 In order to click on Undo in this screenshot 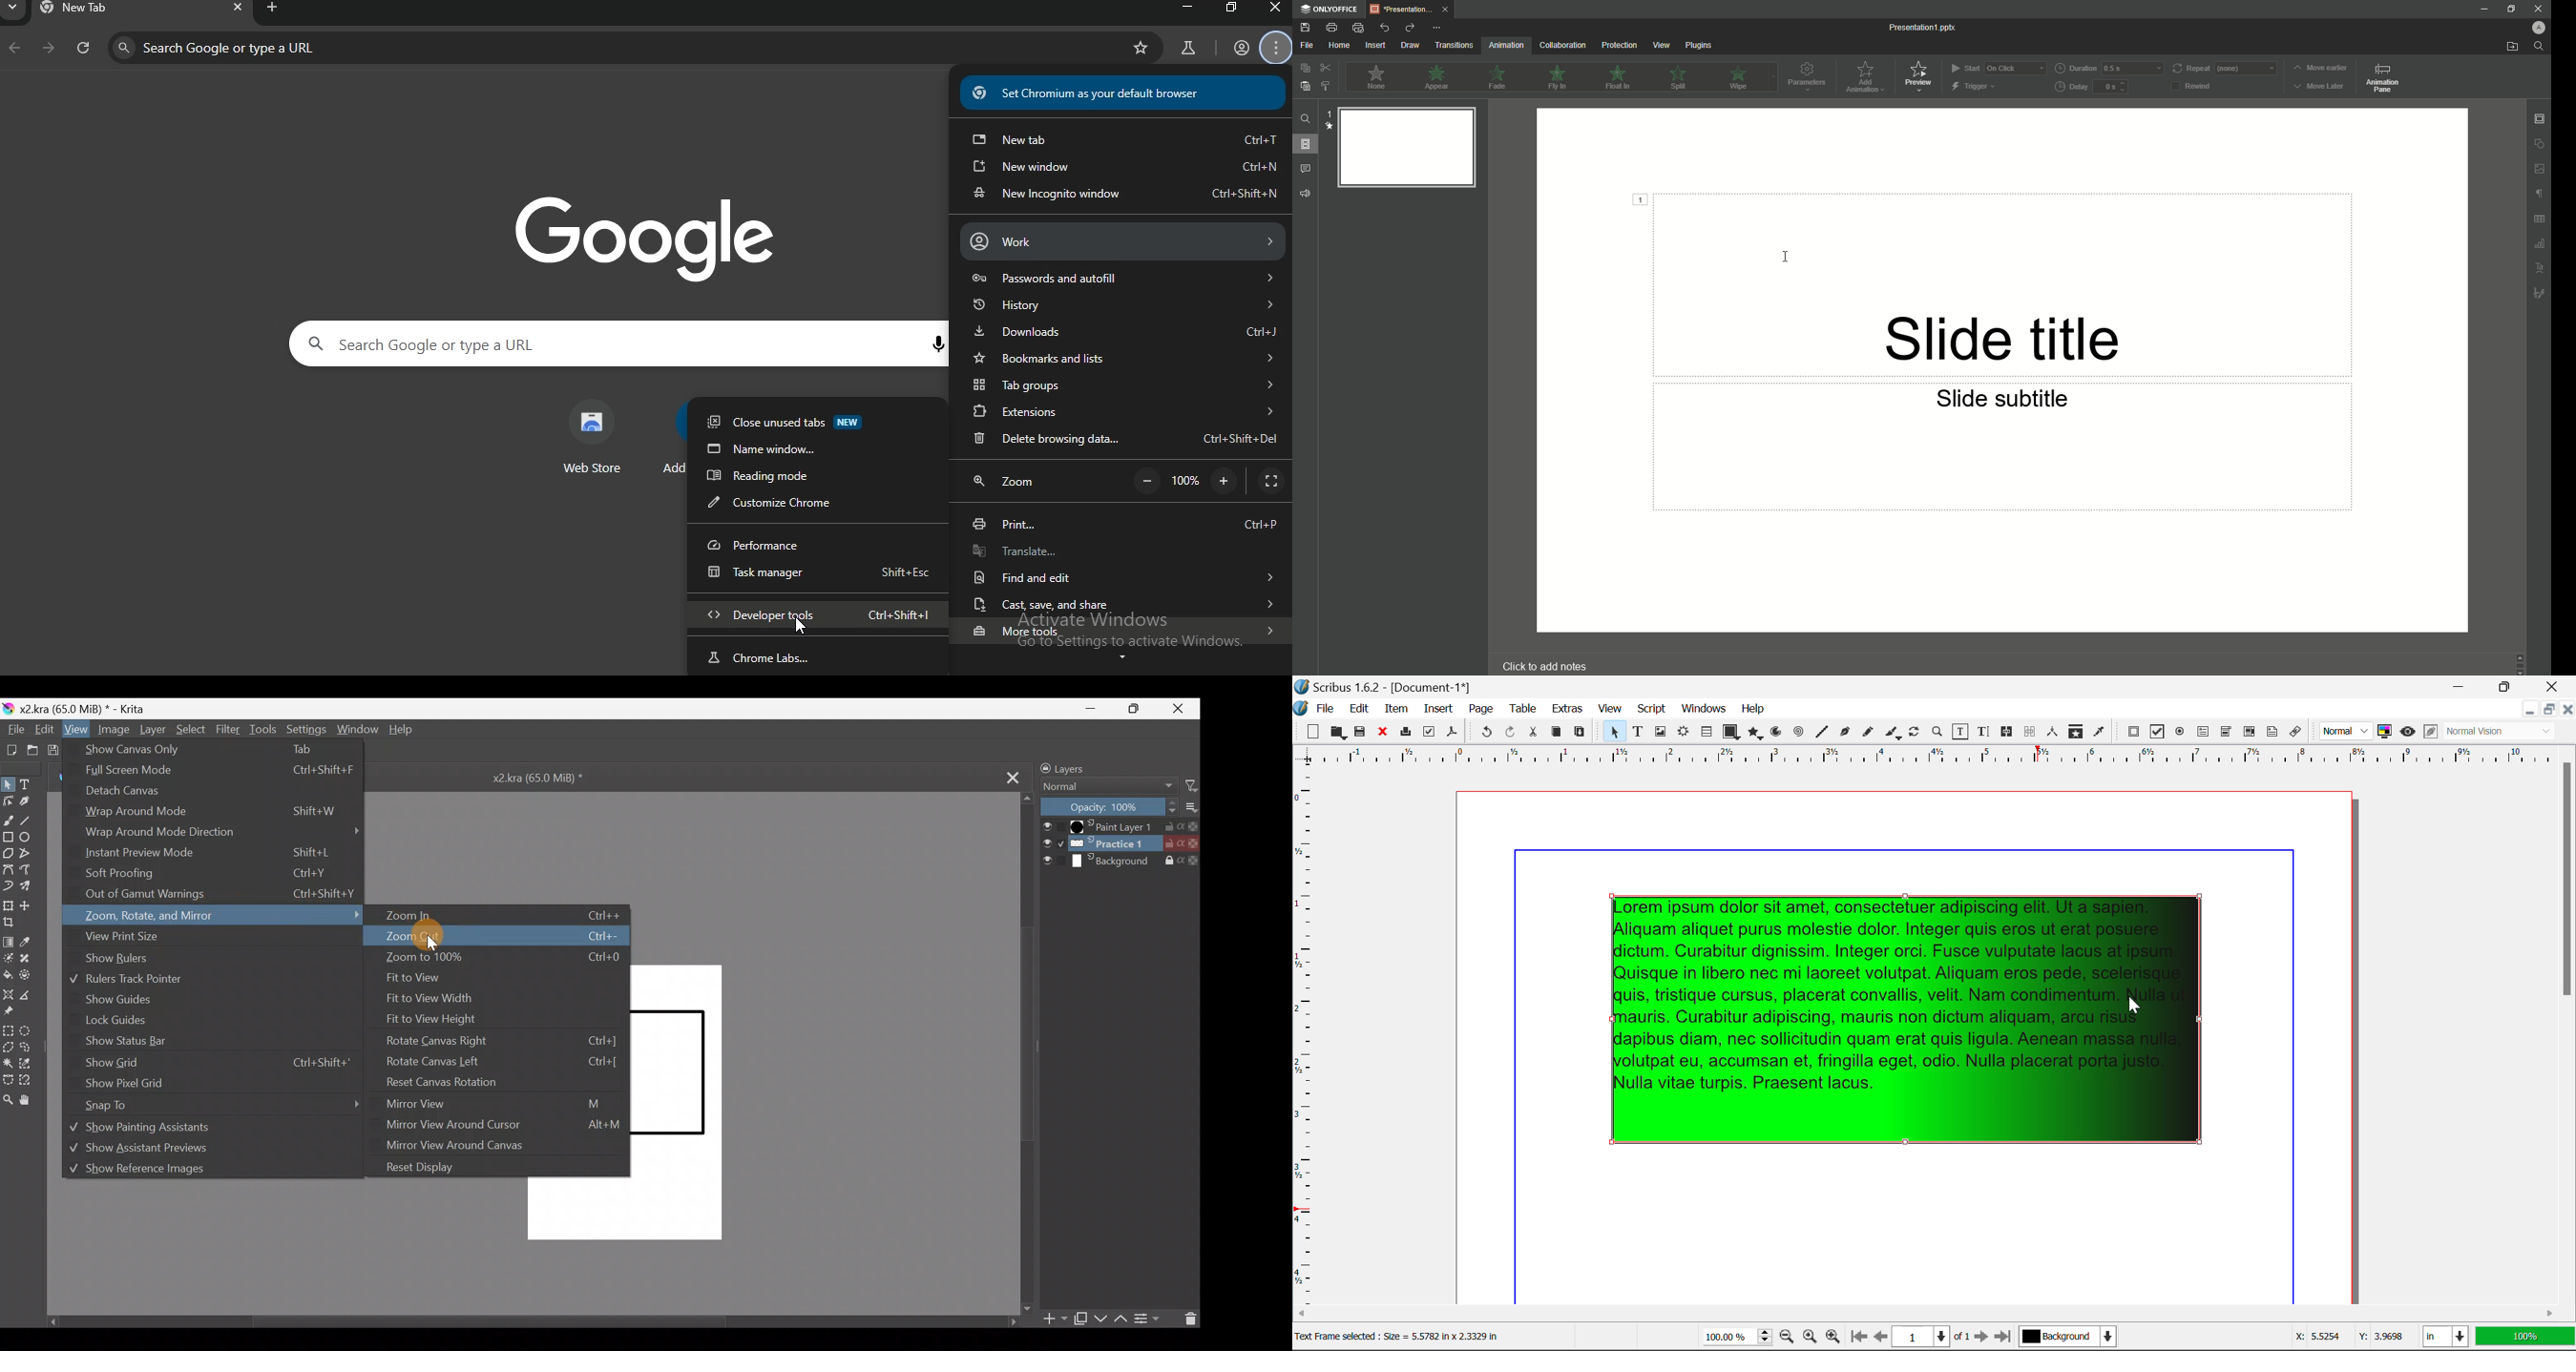, I will do `click(1486, 734)`.